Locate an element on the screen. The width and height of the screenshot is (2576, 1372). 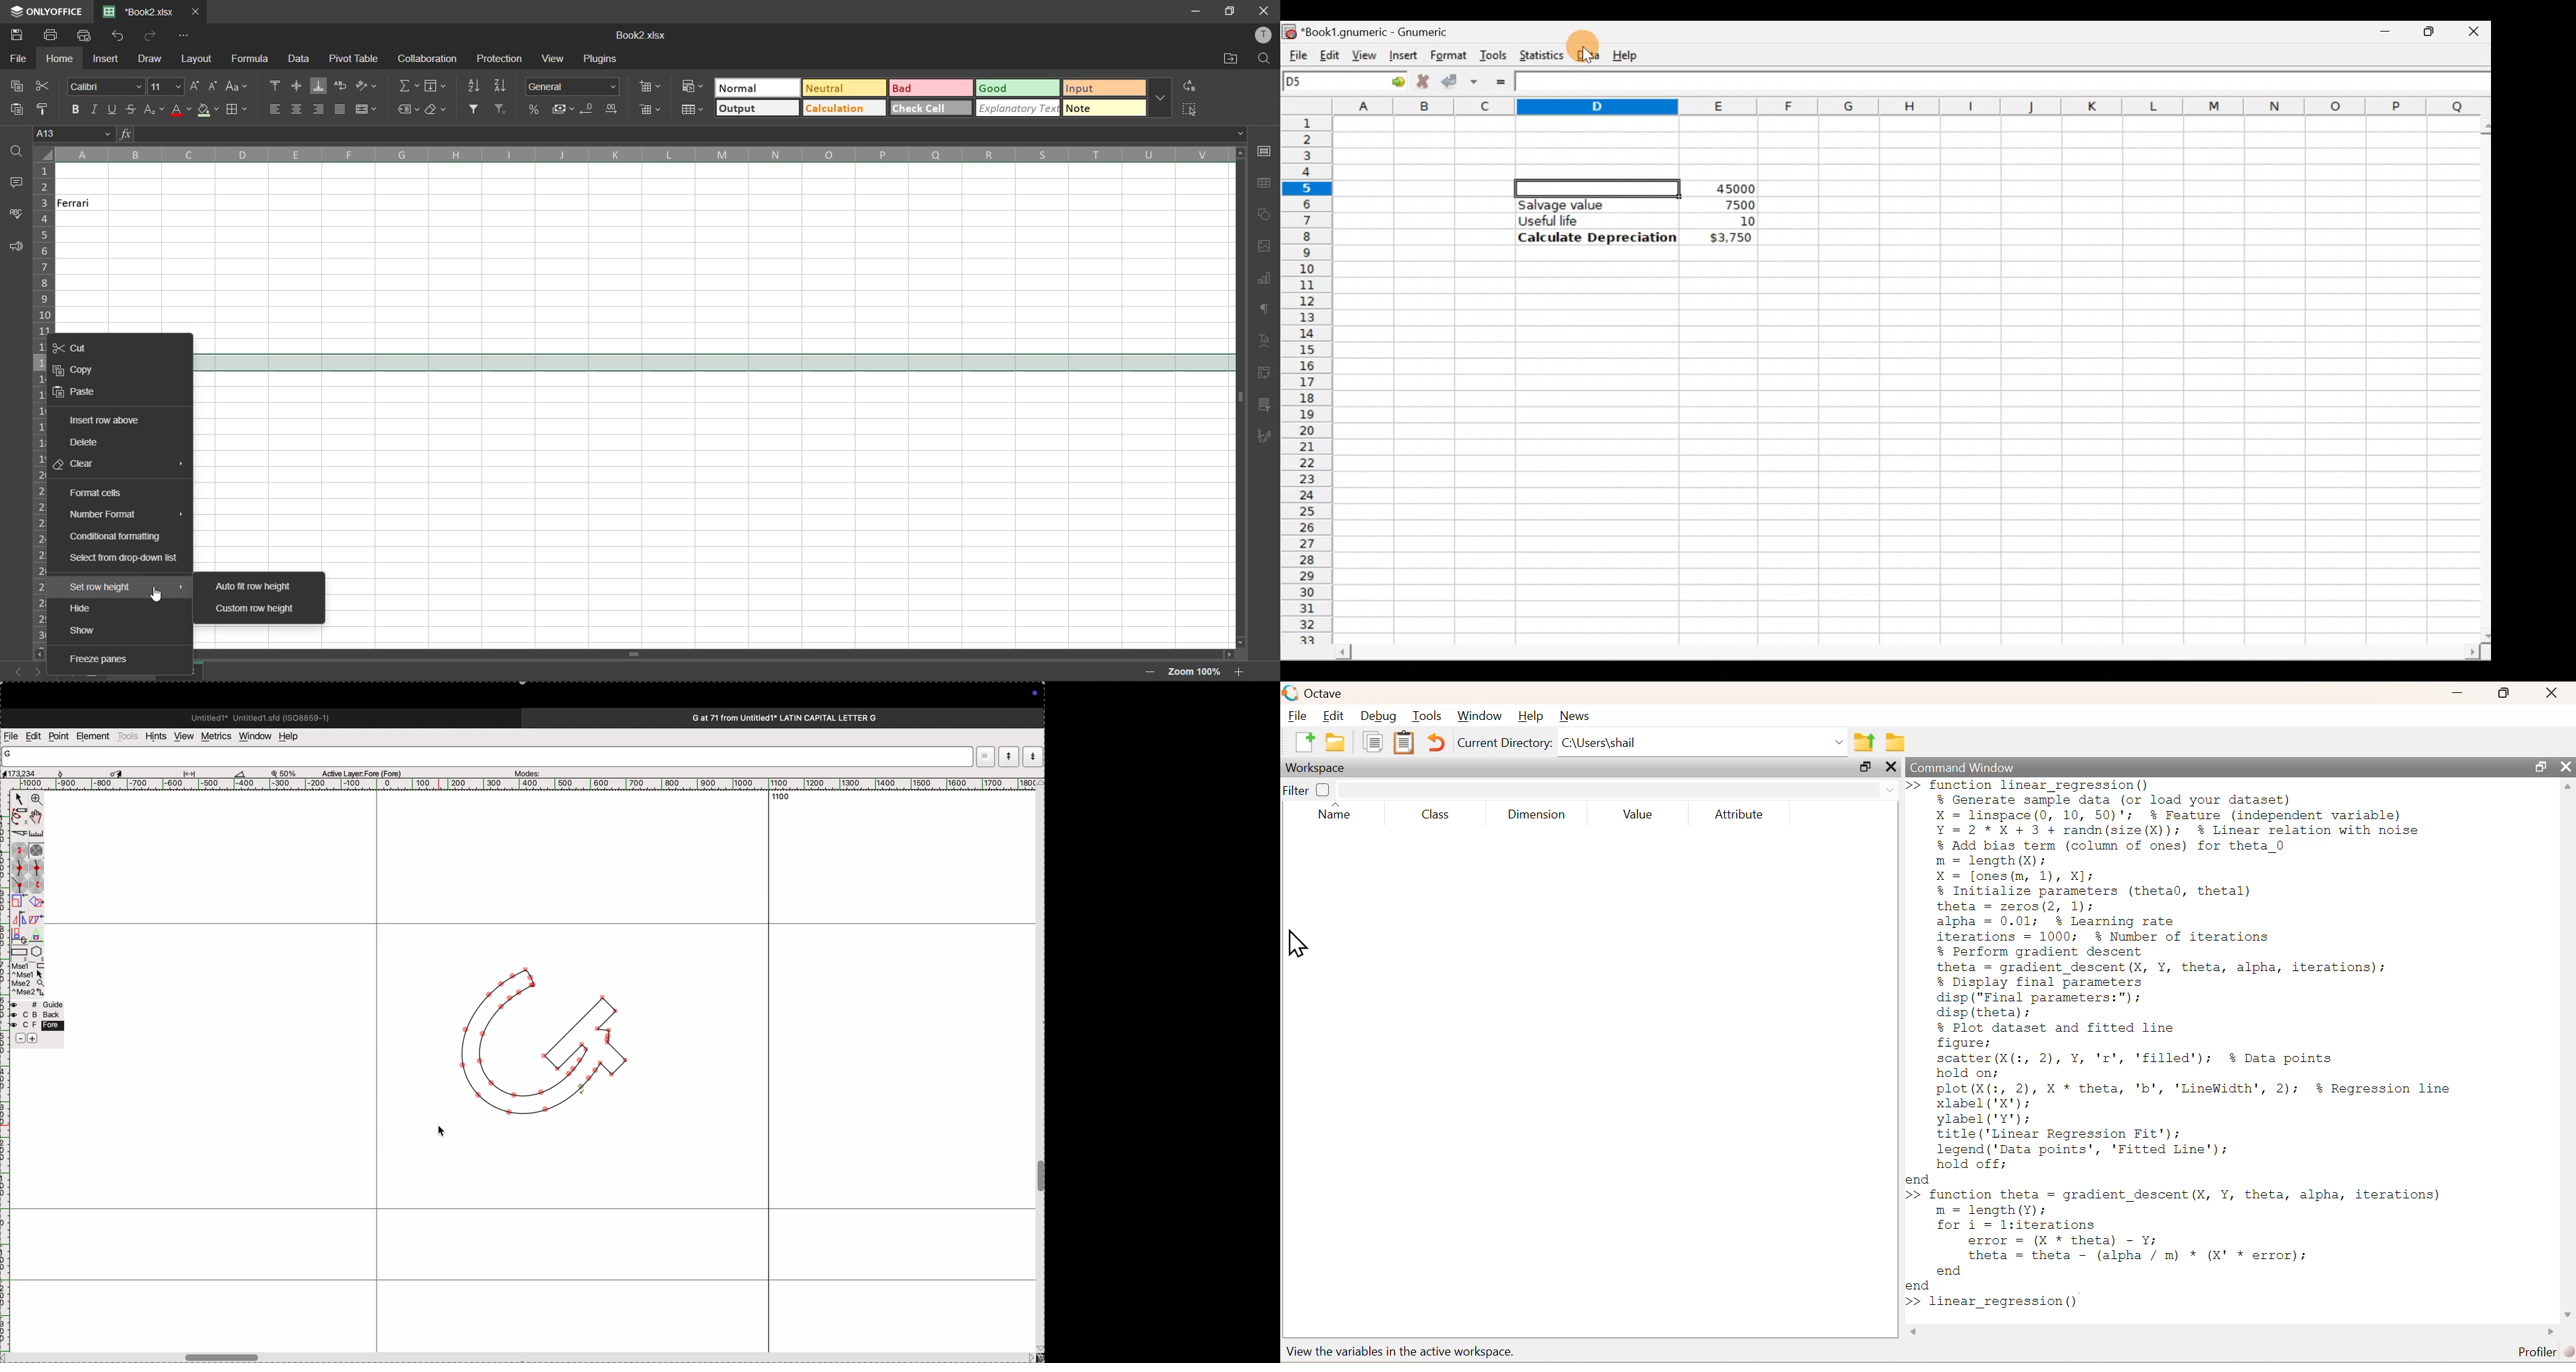
Useful life is located at coordinates (1590, 220).